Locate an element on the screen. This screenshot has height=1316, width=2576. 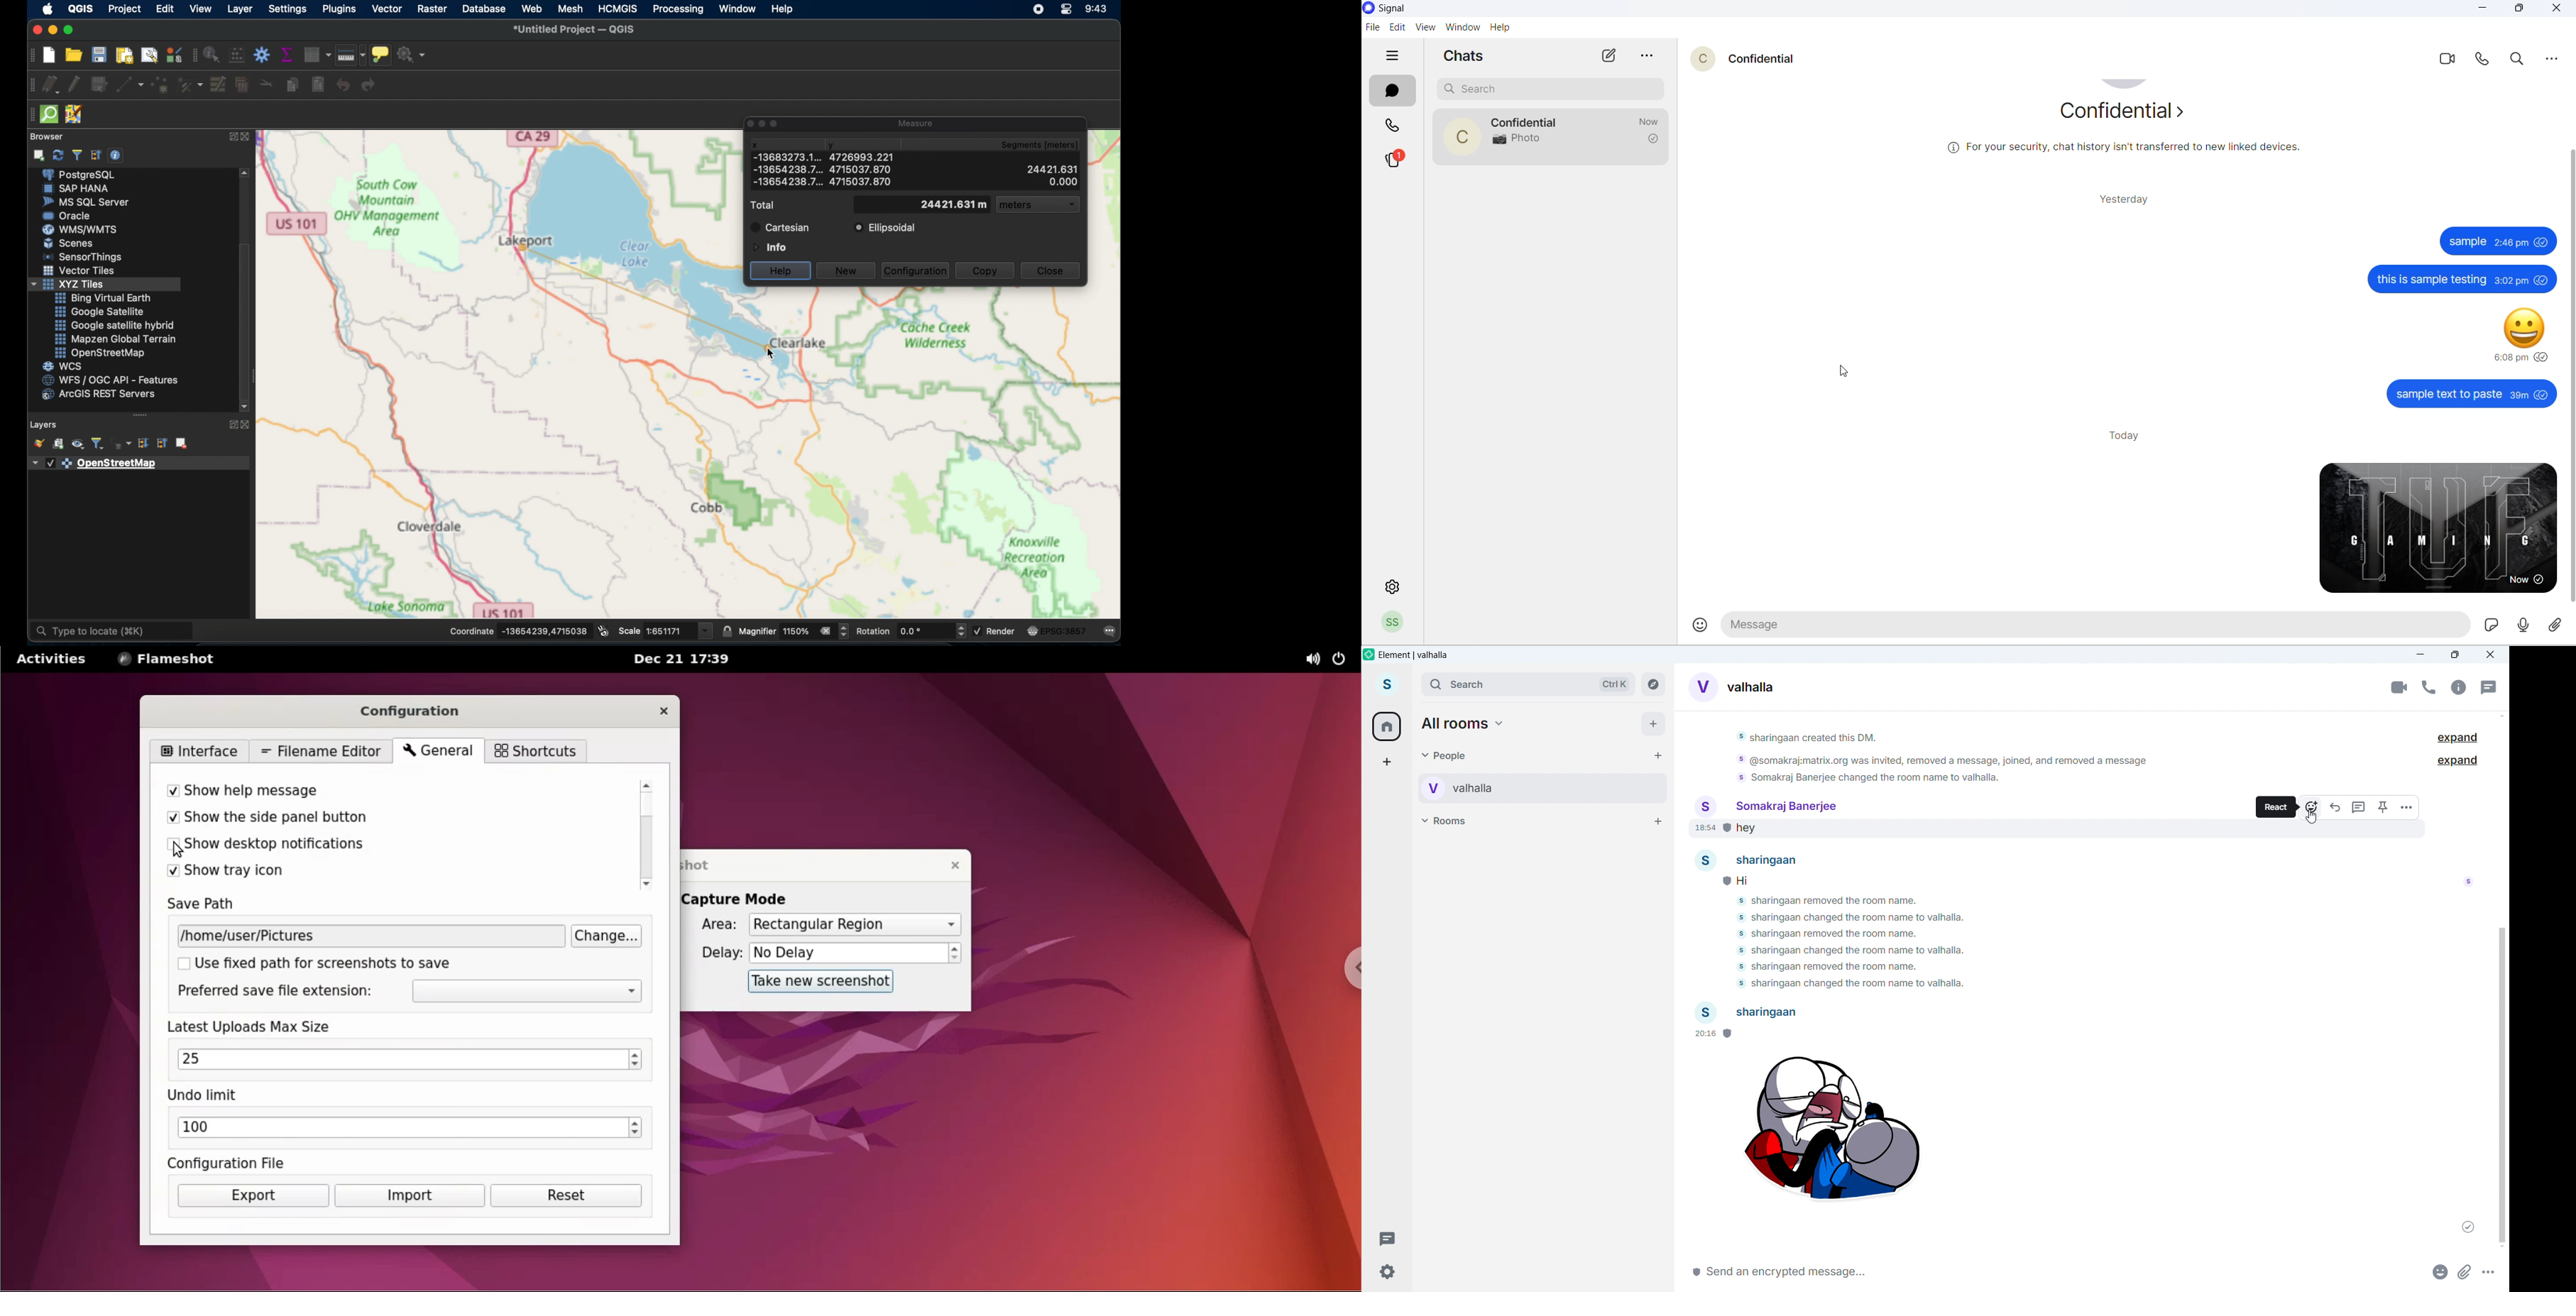
messages is located at coordinates (1111, 632).